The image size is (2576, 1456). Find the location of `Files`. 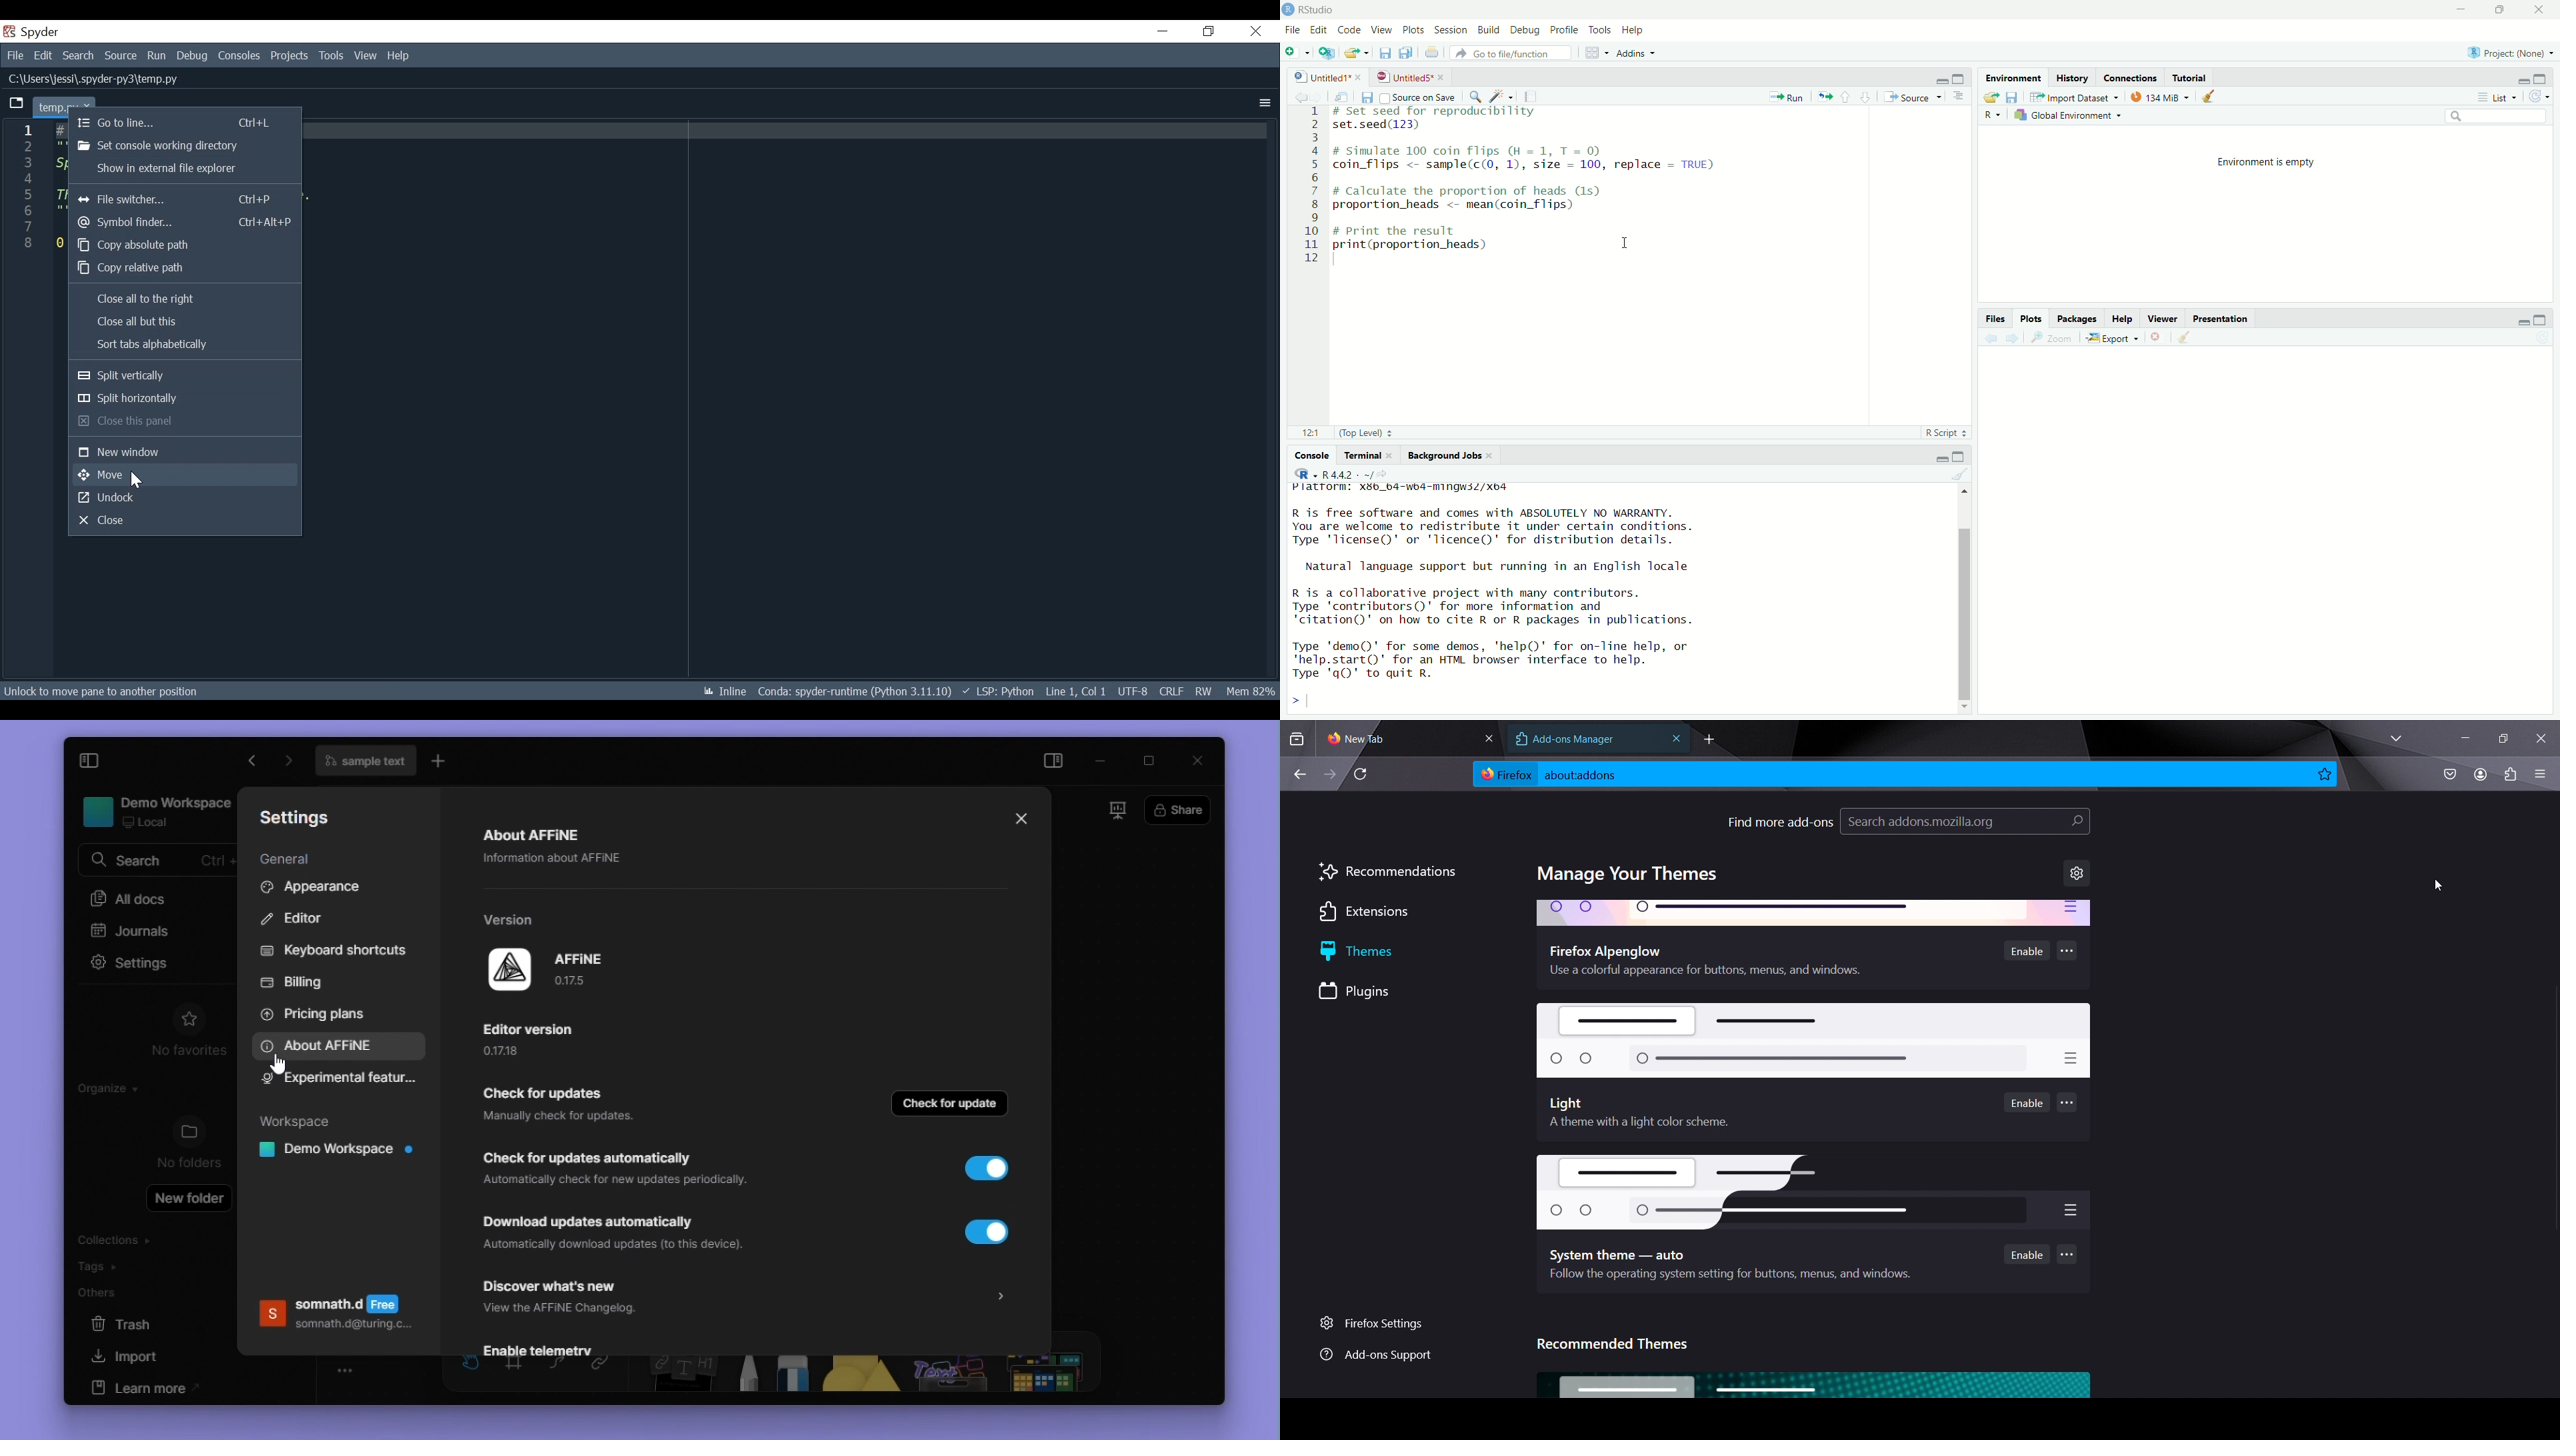

Files is located at coordinates (1994, 319).